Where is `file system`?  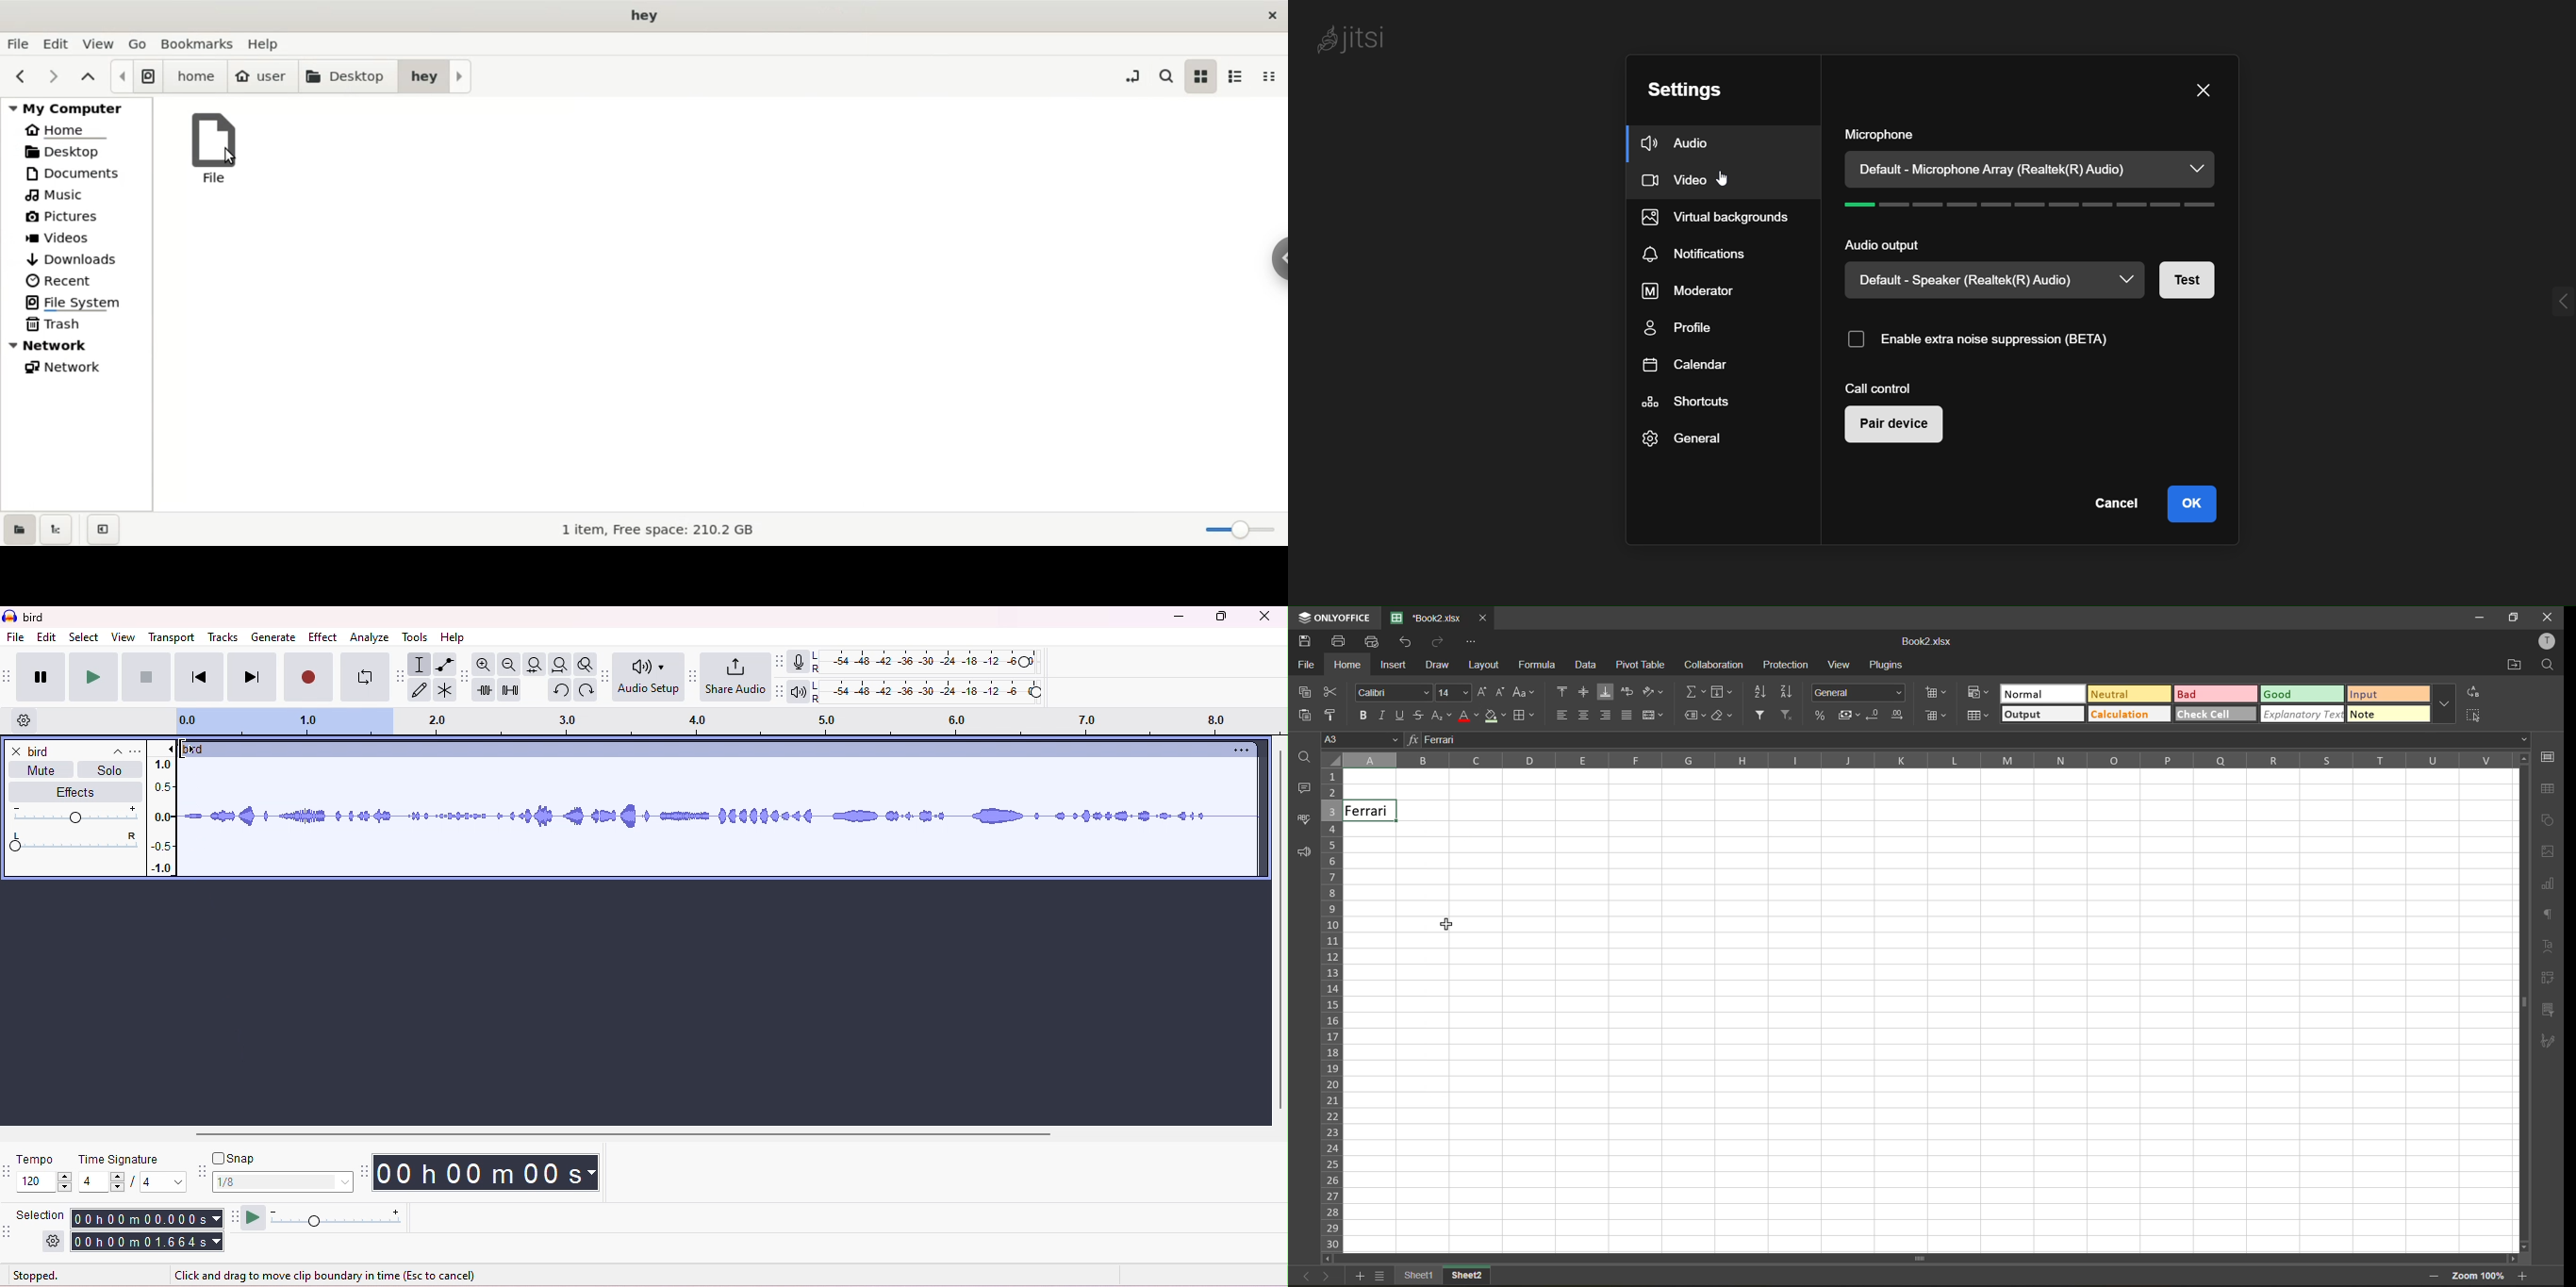 file system is located at coordinates (136, 76).